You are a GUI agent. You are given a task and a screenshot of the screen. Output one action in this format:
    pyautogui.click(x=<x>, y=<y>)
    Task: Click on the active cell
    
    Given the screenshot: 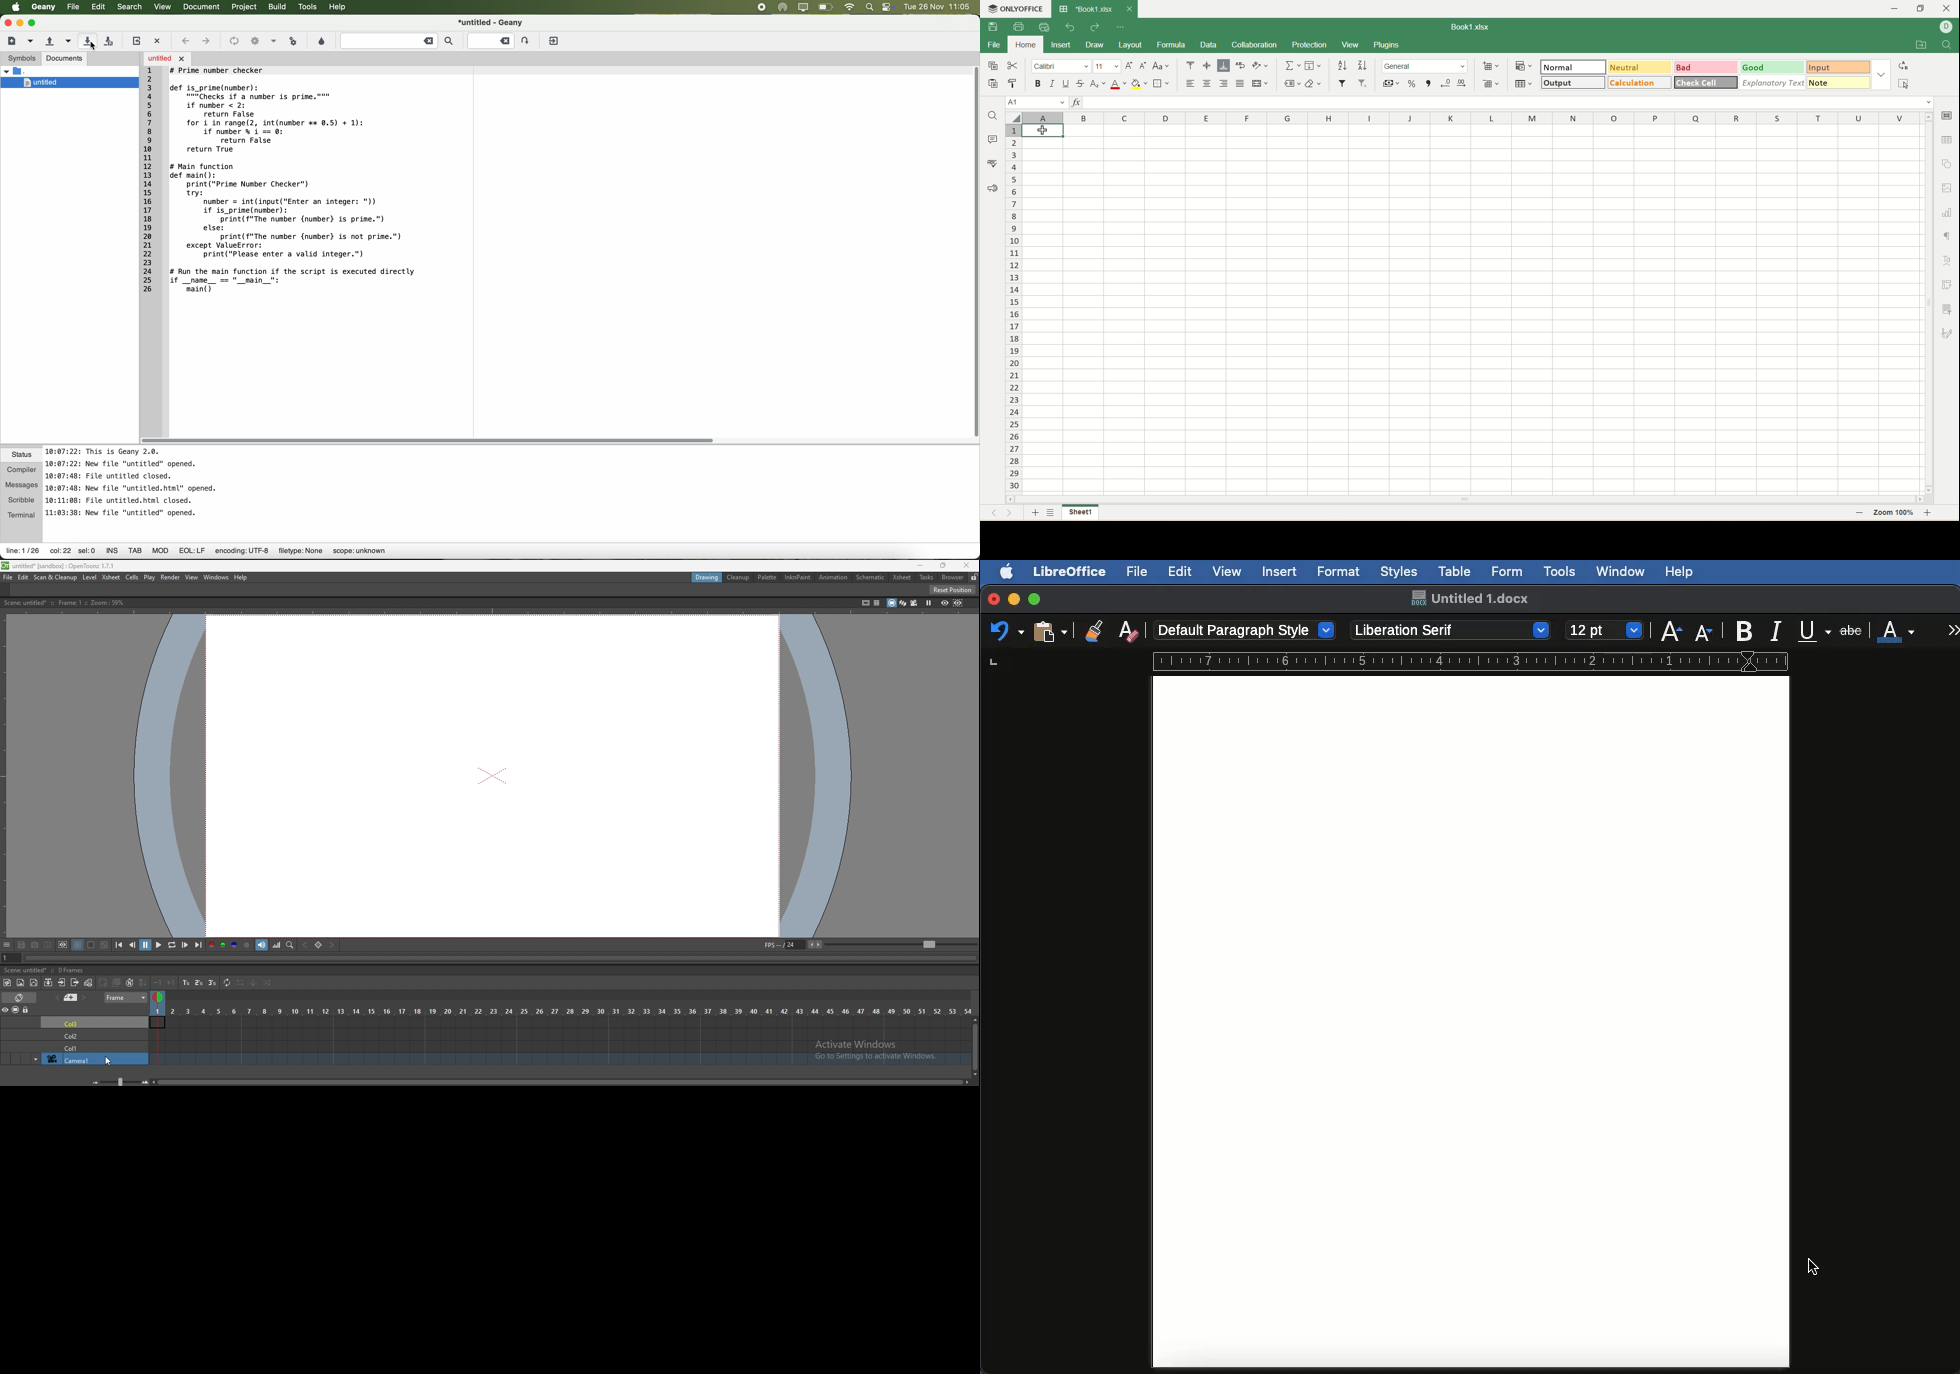 What is the action you would take?
    pyautogui.click(x=1042, y=130)
    